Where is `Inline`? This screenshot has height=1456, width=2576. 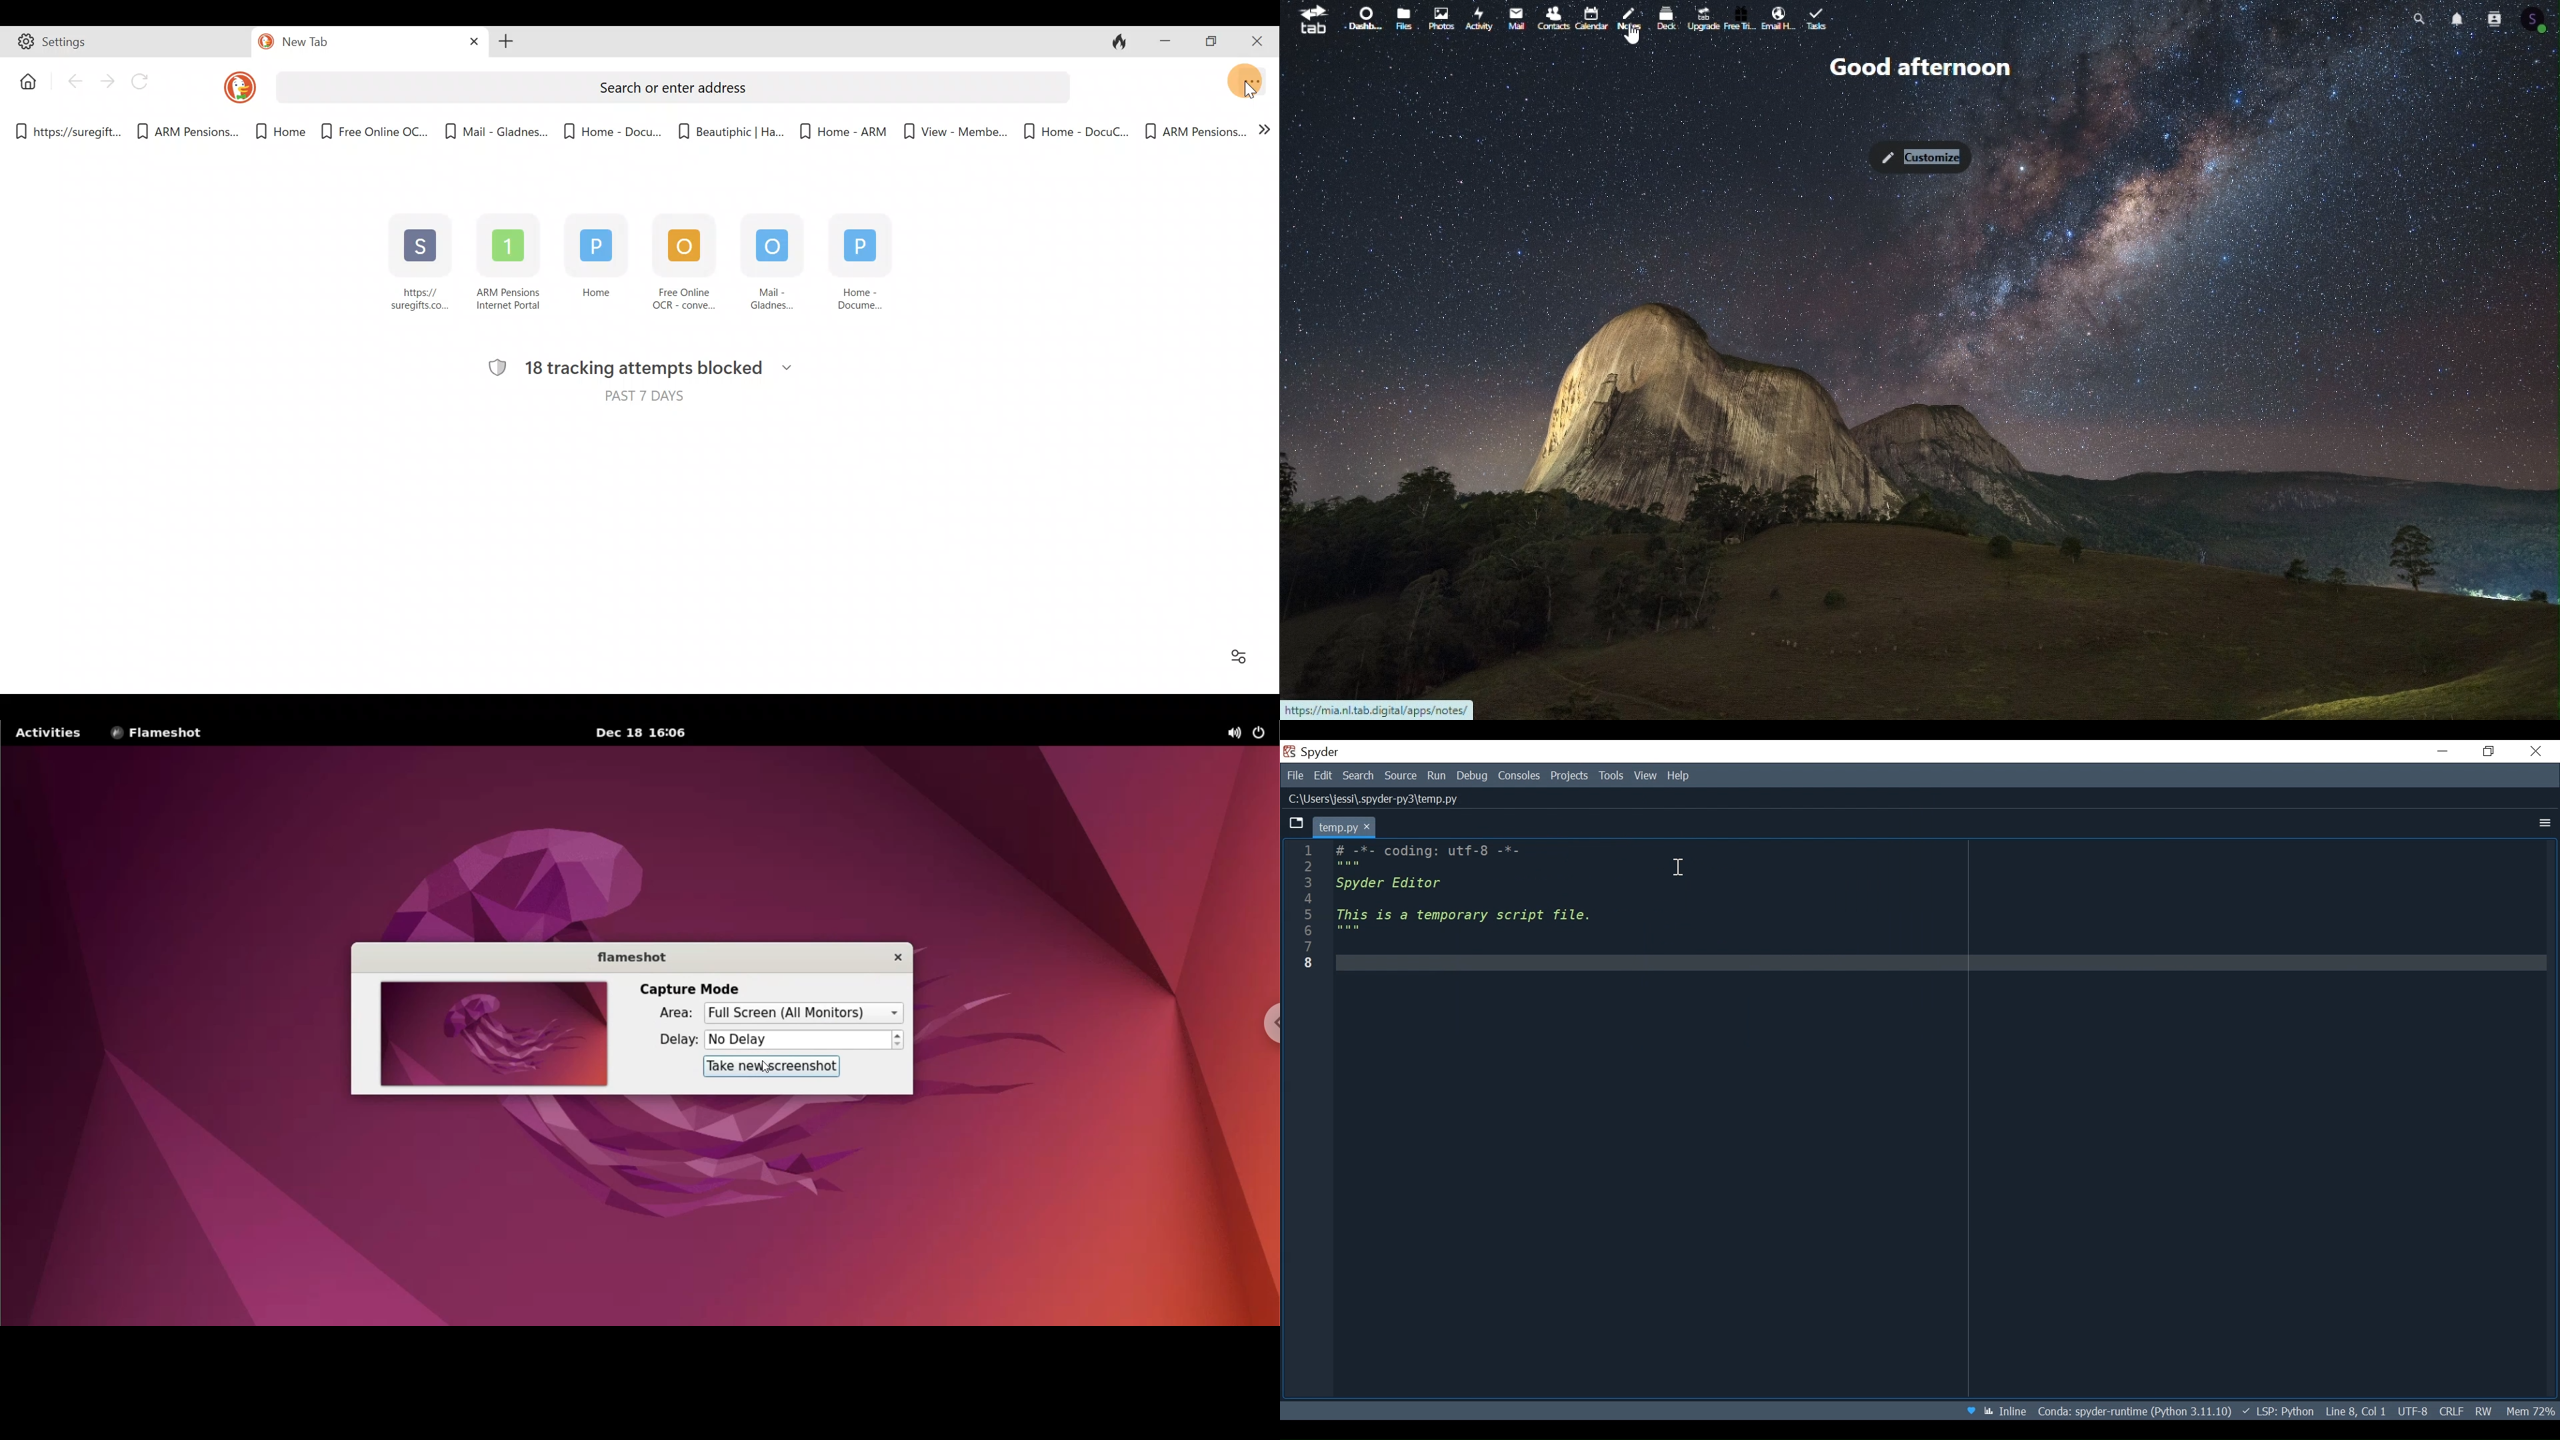
Inline is located at coordinates (2008, 1411).